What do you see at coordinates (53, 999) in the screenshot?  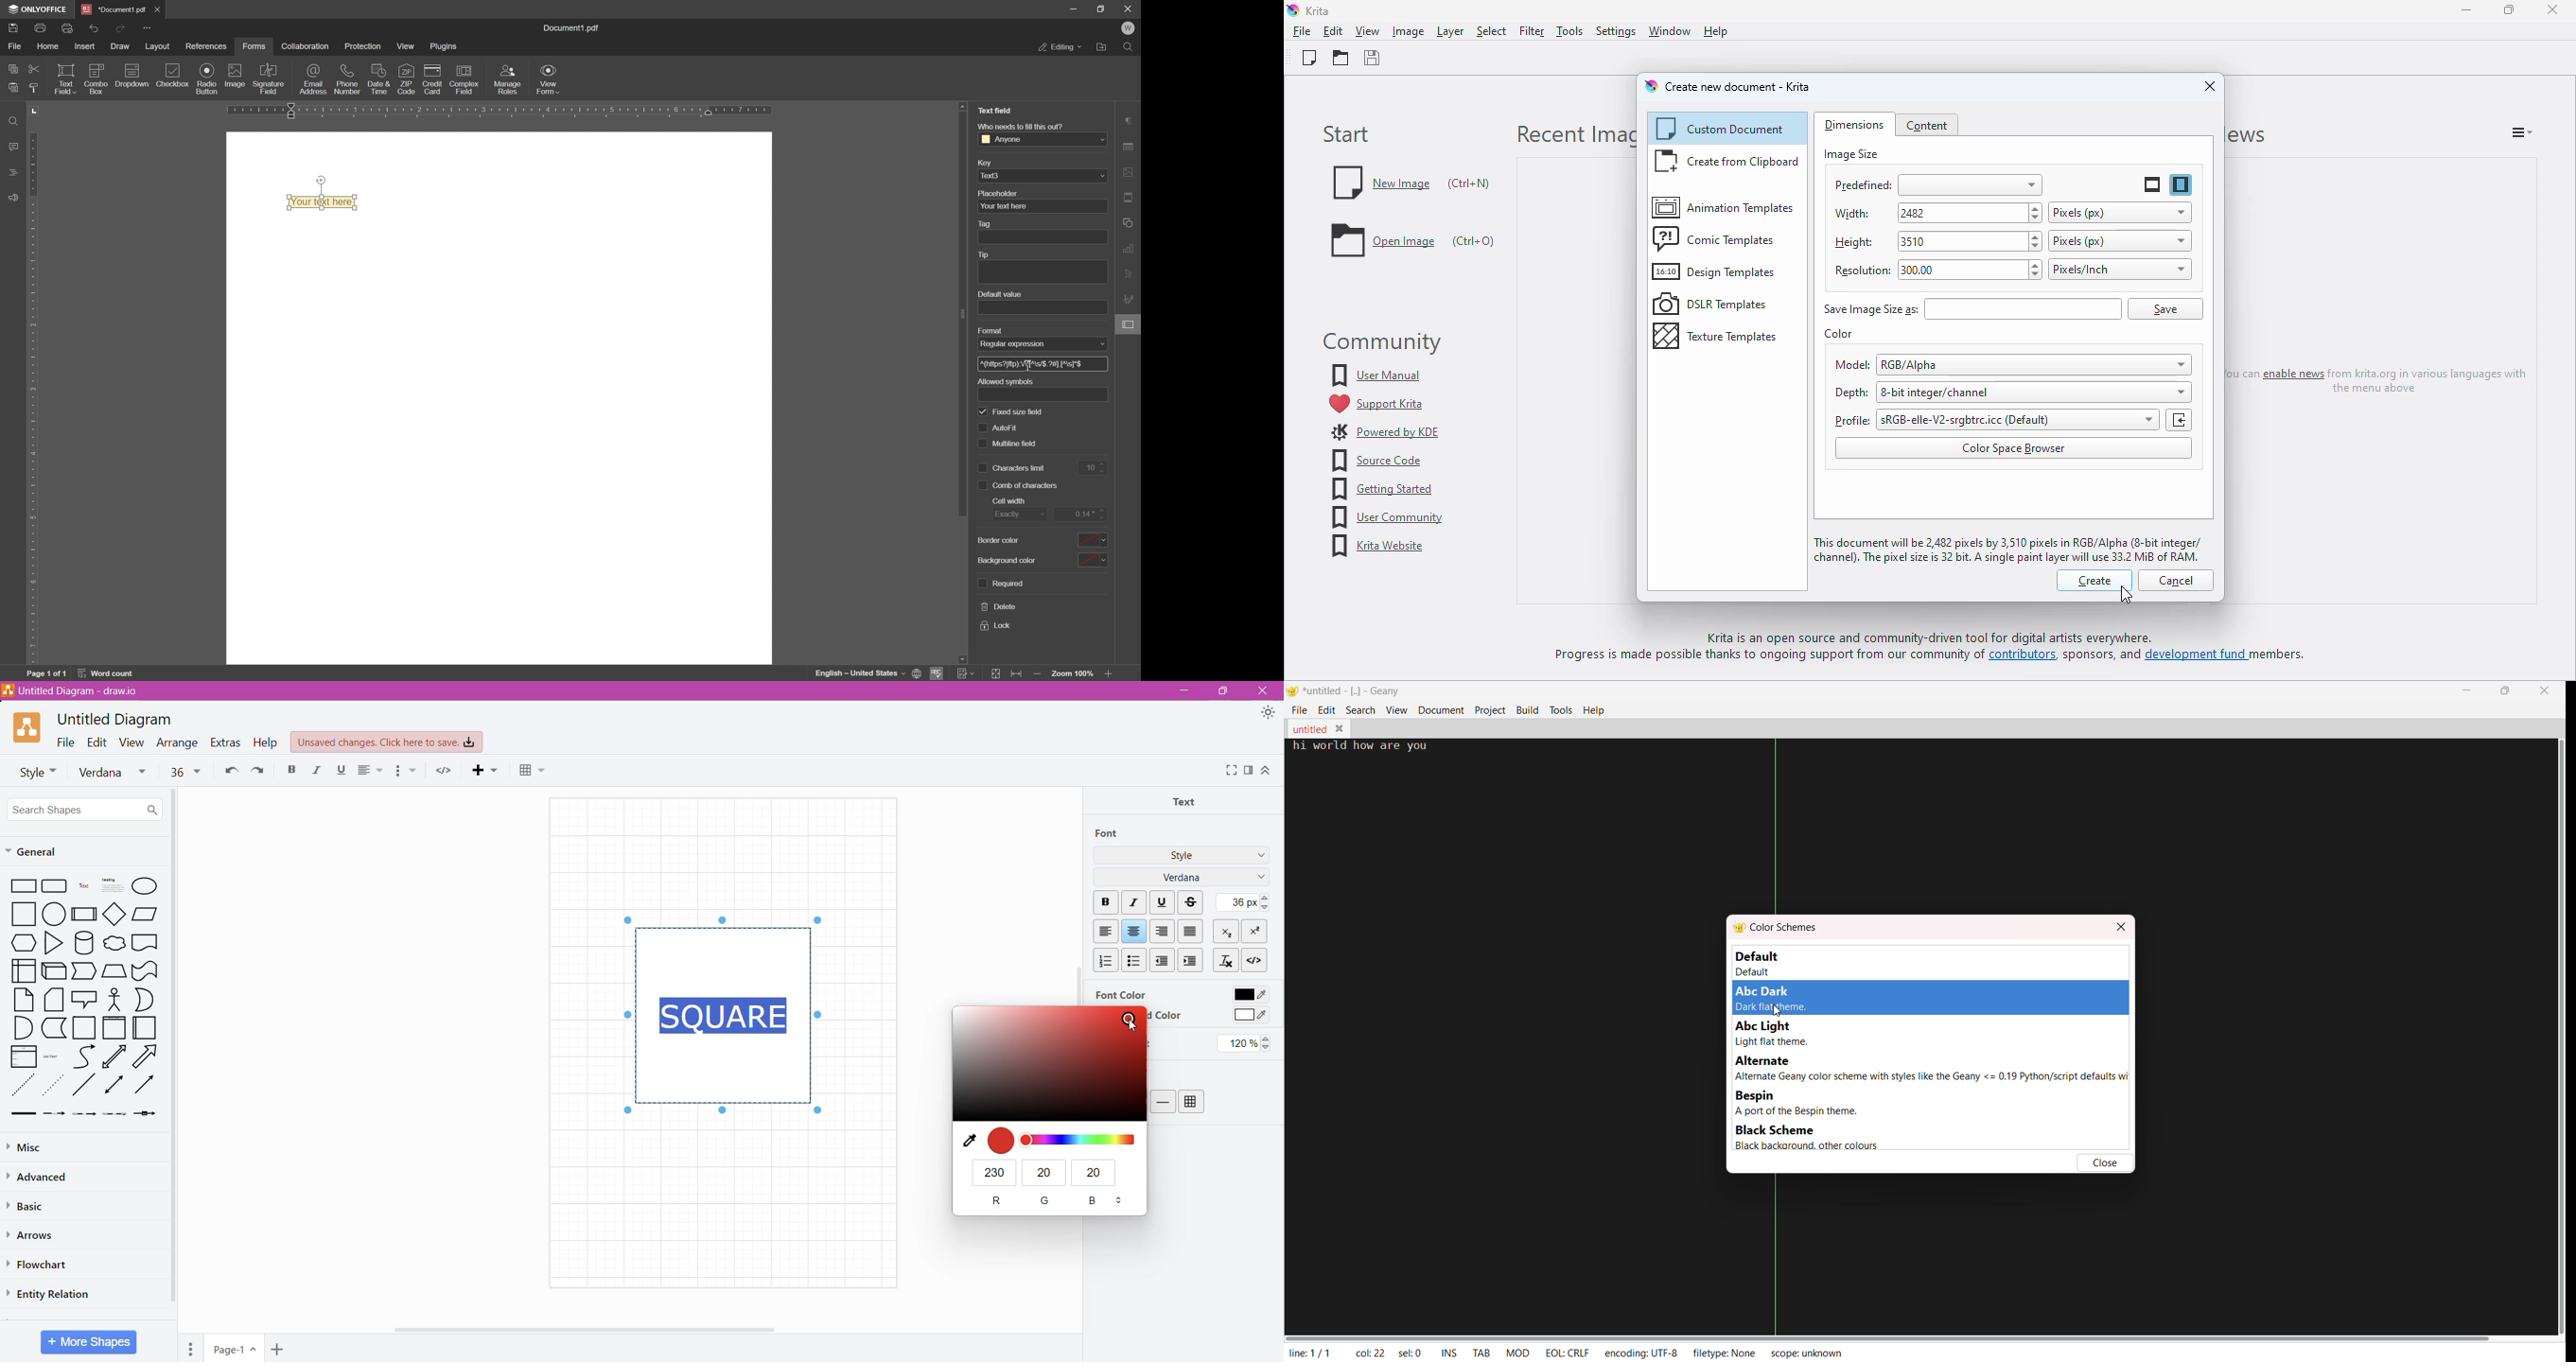 I see `Stacked Papers ` at bounding box center [53, 999].